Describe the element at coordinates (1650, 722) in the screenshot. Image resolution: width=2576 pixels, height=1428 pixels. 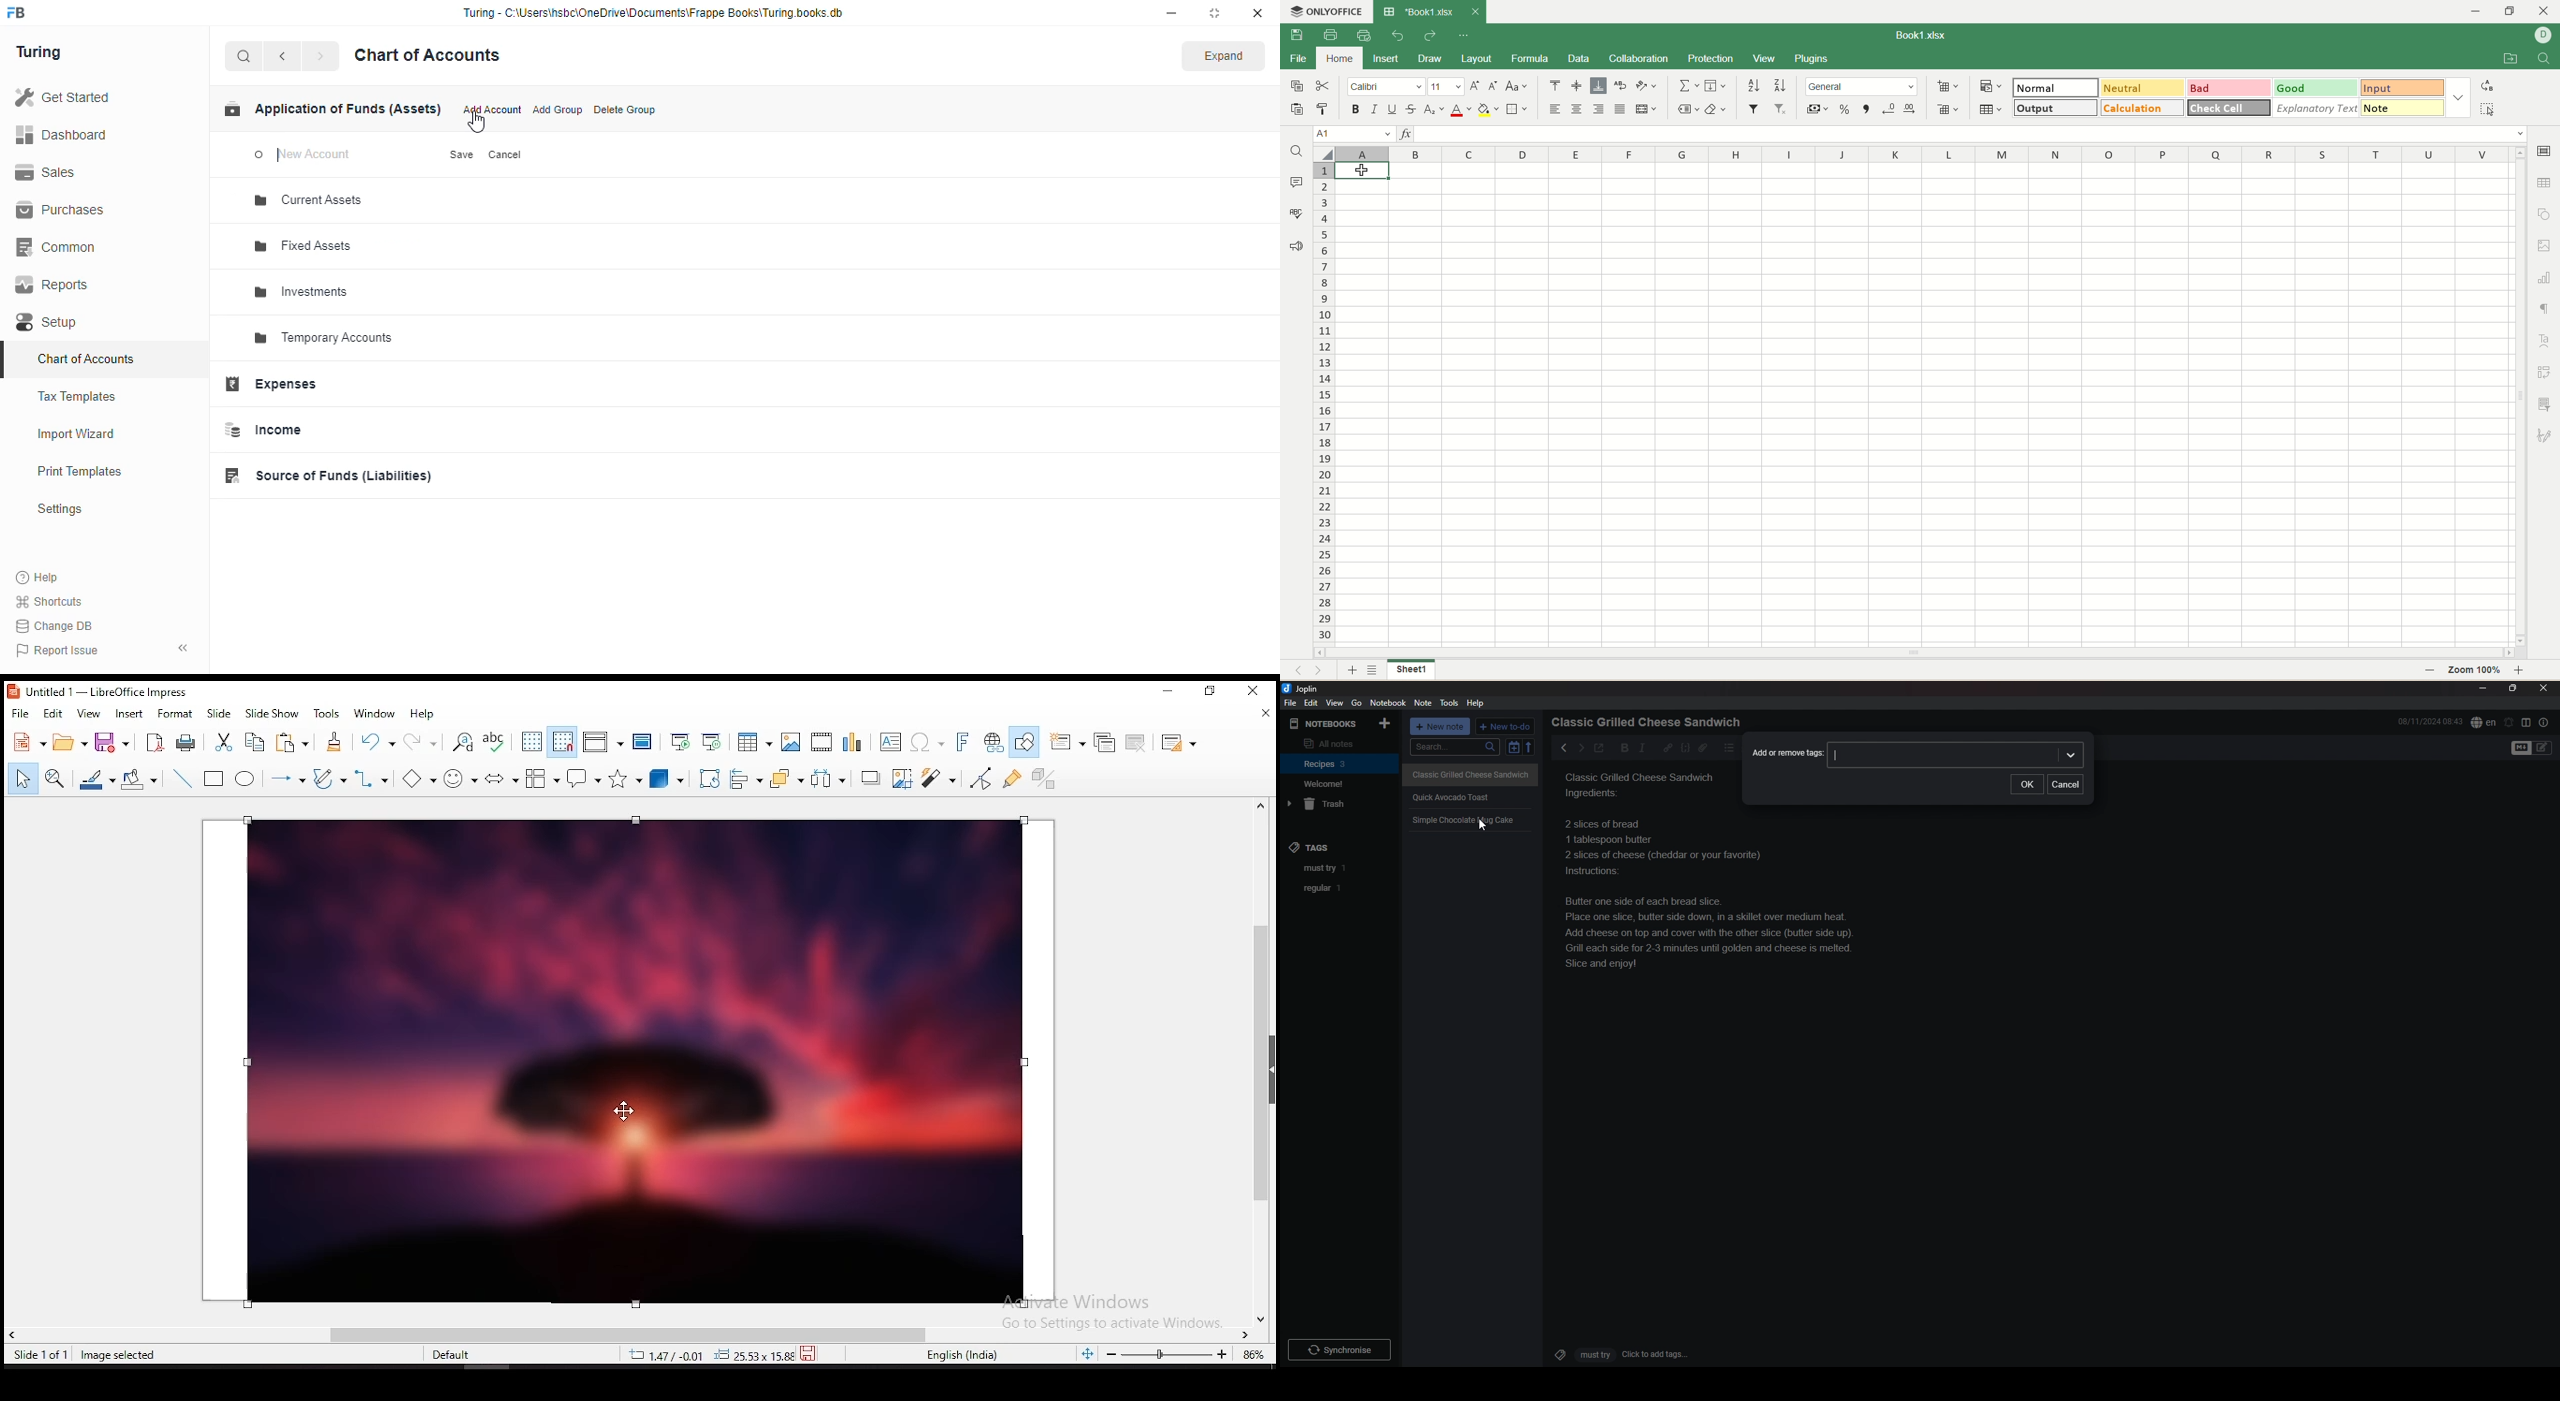
I see `heading` at that location.